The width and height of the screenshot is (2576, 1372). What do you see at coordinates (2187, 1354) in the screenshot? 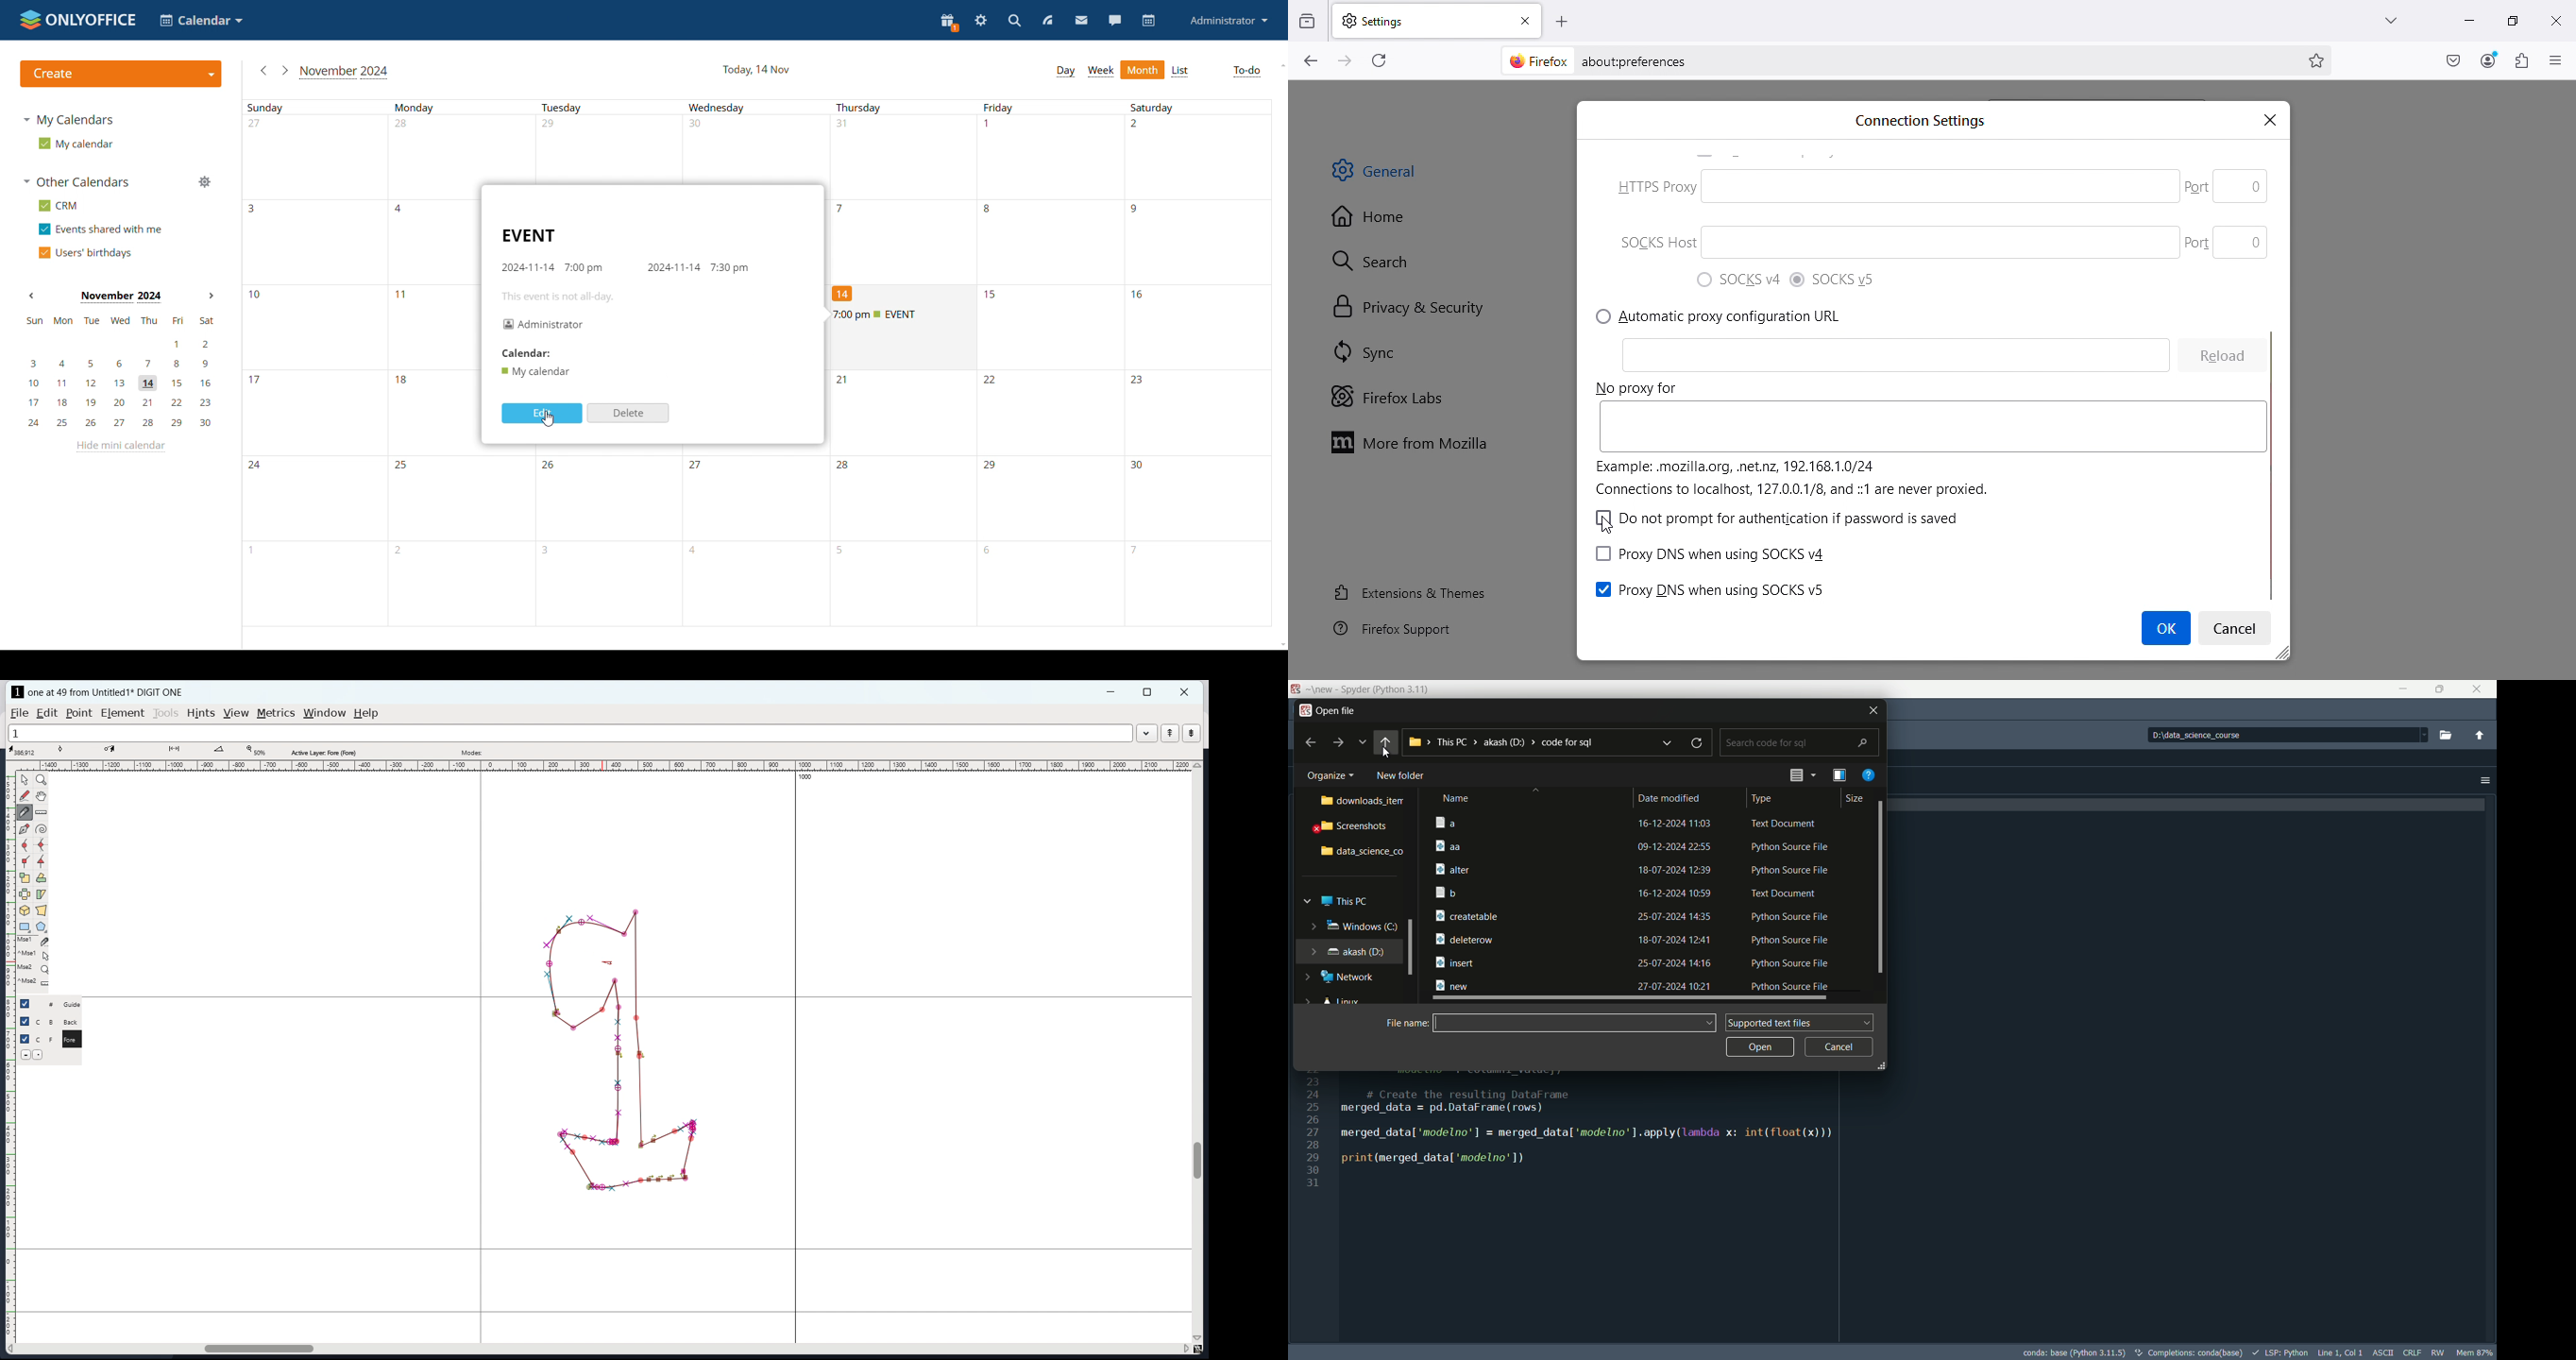
I see `text` at bounding box center [2187, 1354].